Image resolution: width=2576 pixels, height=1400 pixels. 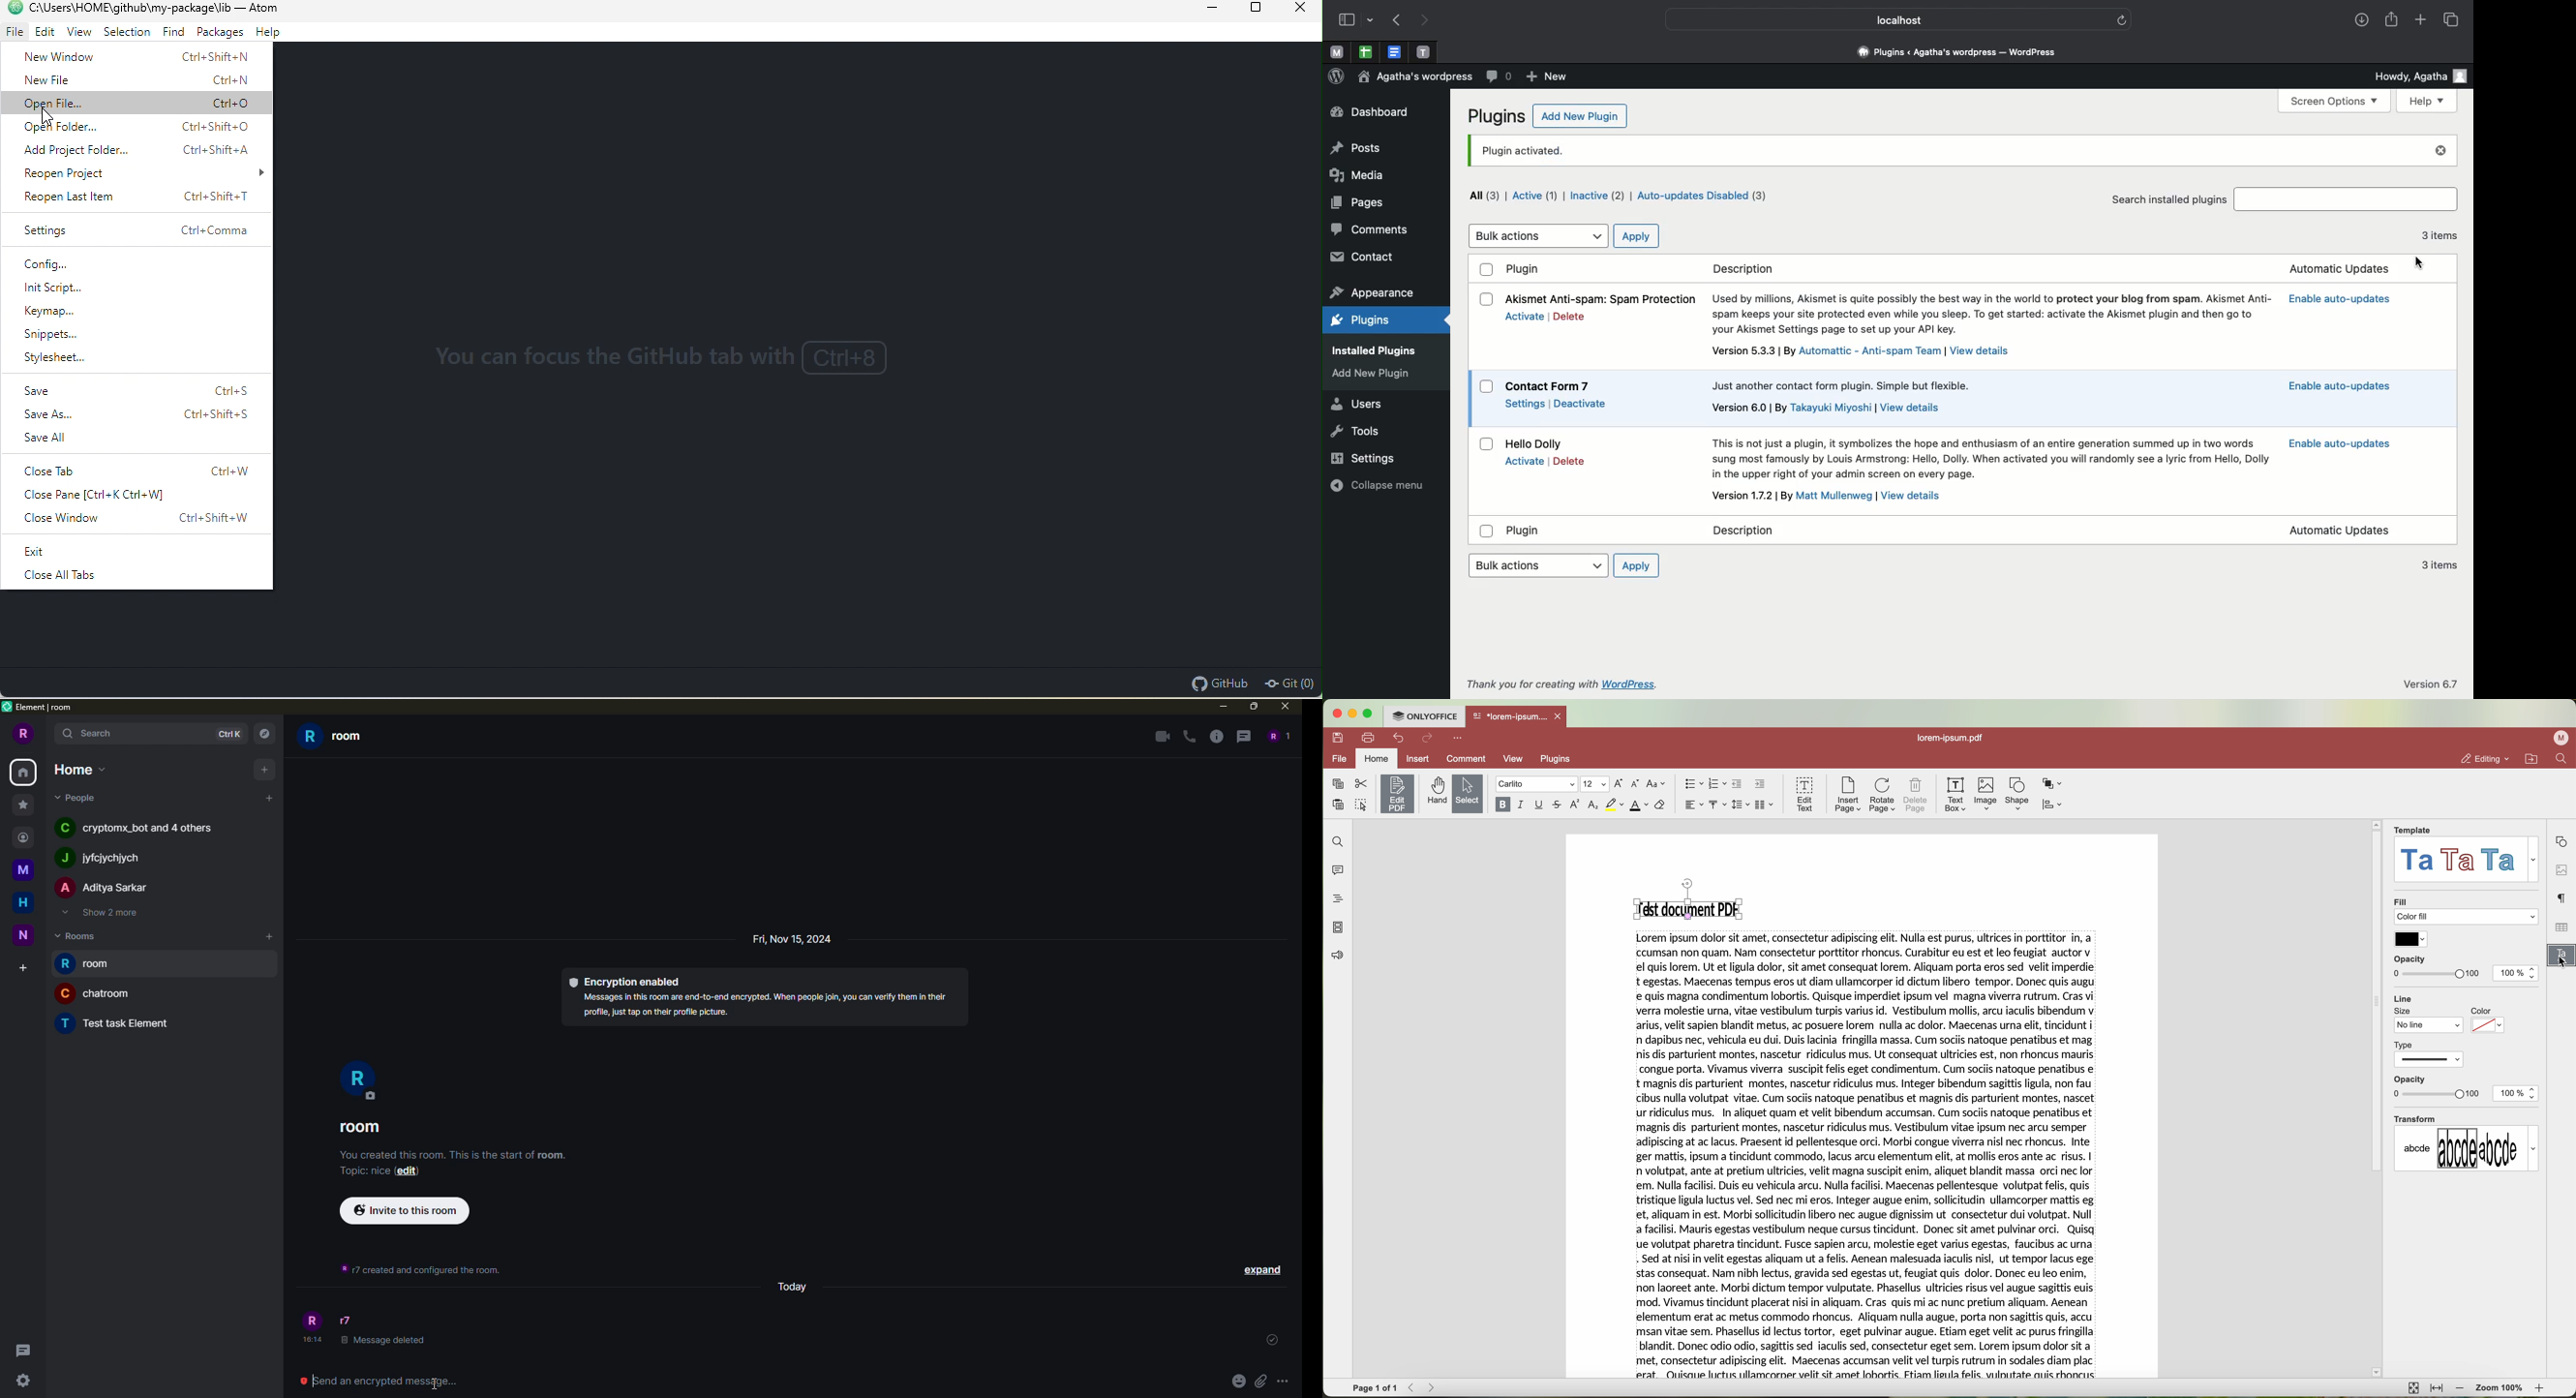 I want to click on video call, so click(x=1158, y=735).